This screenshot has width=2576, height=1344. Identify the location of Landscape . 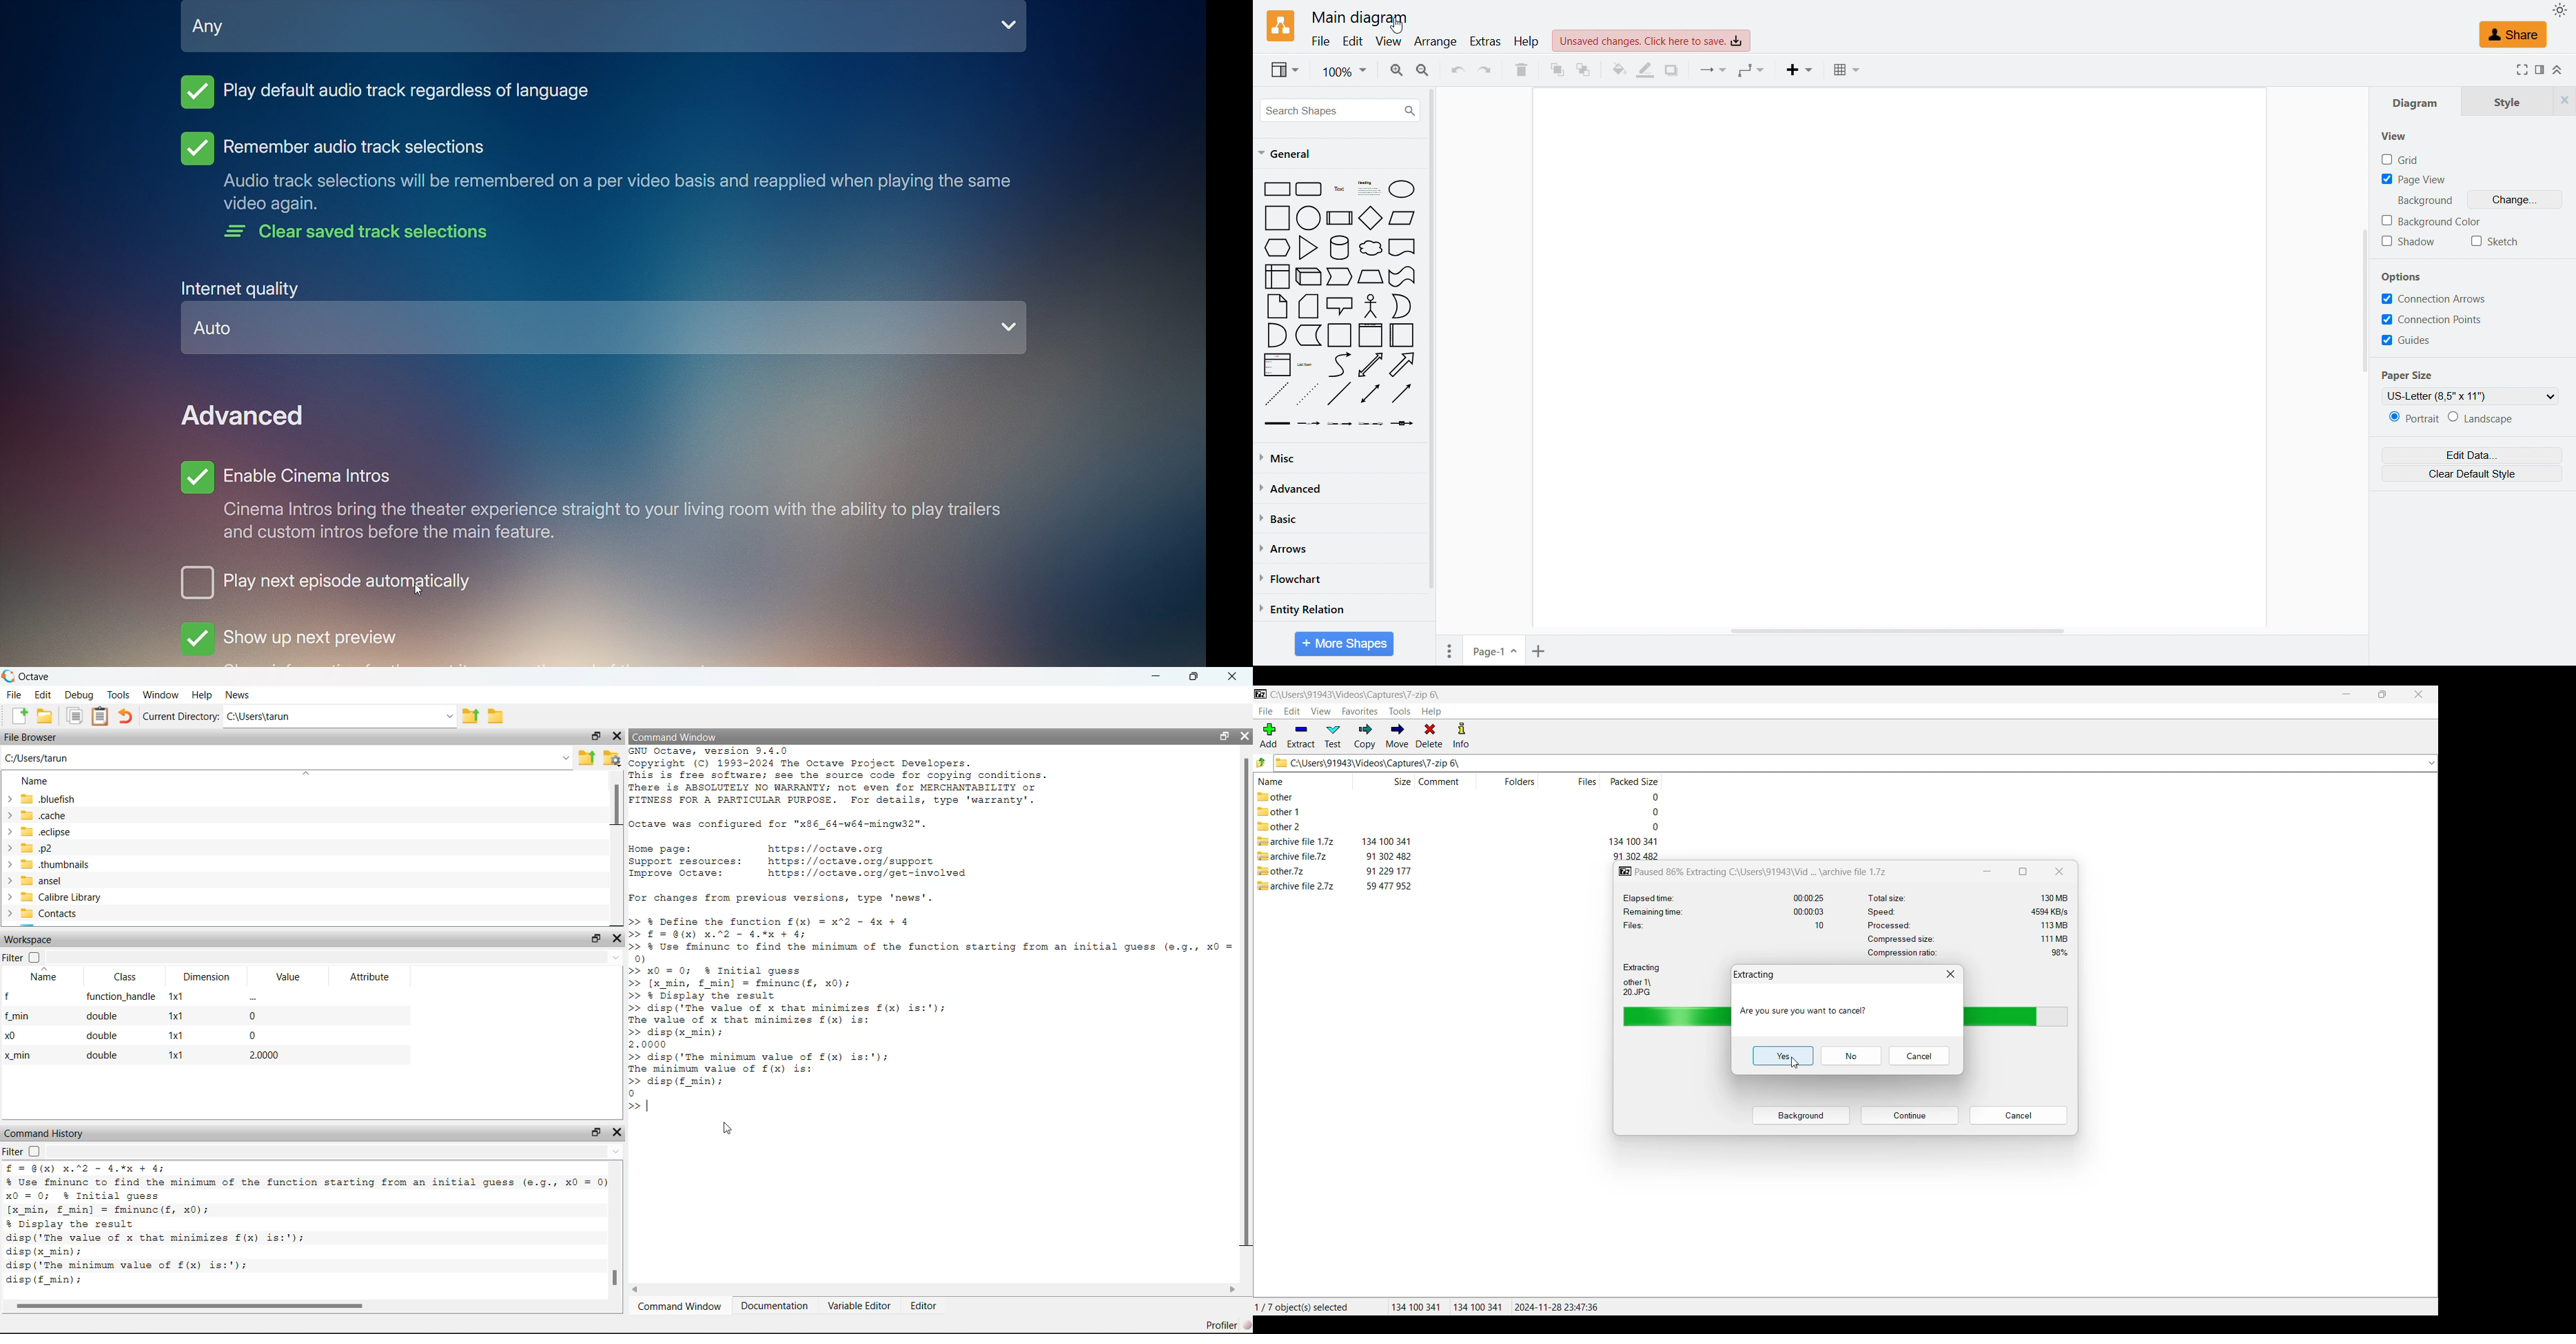
(2483, 418).